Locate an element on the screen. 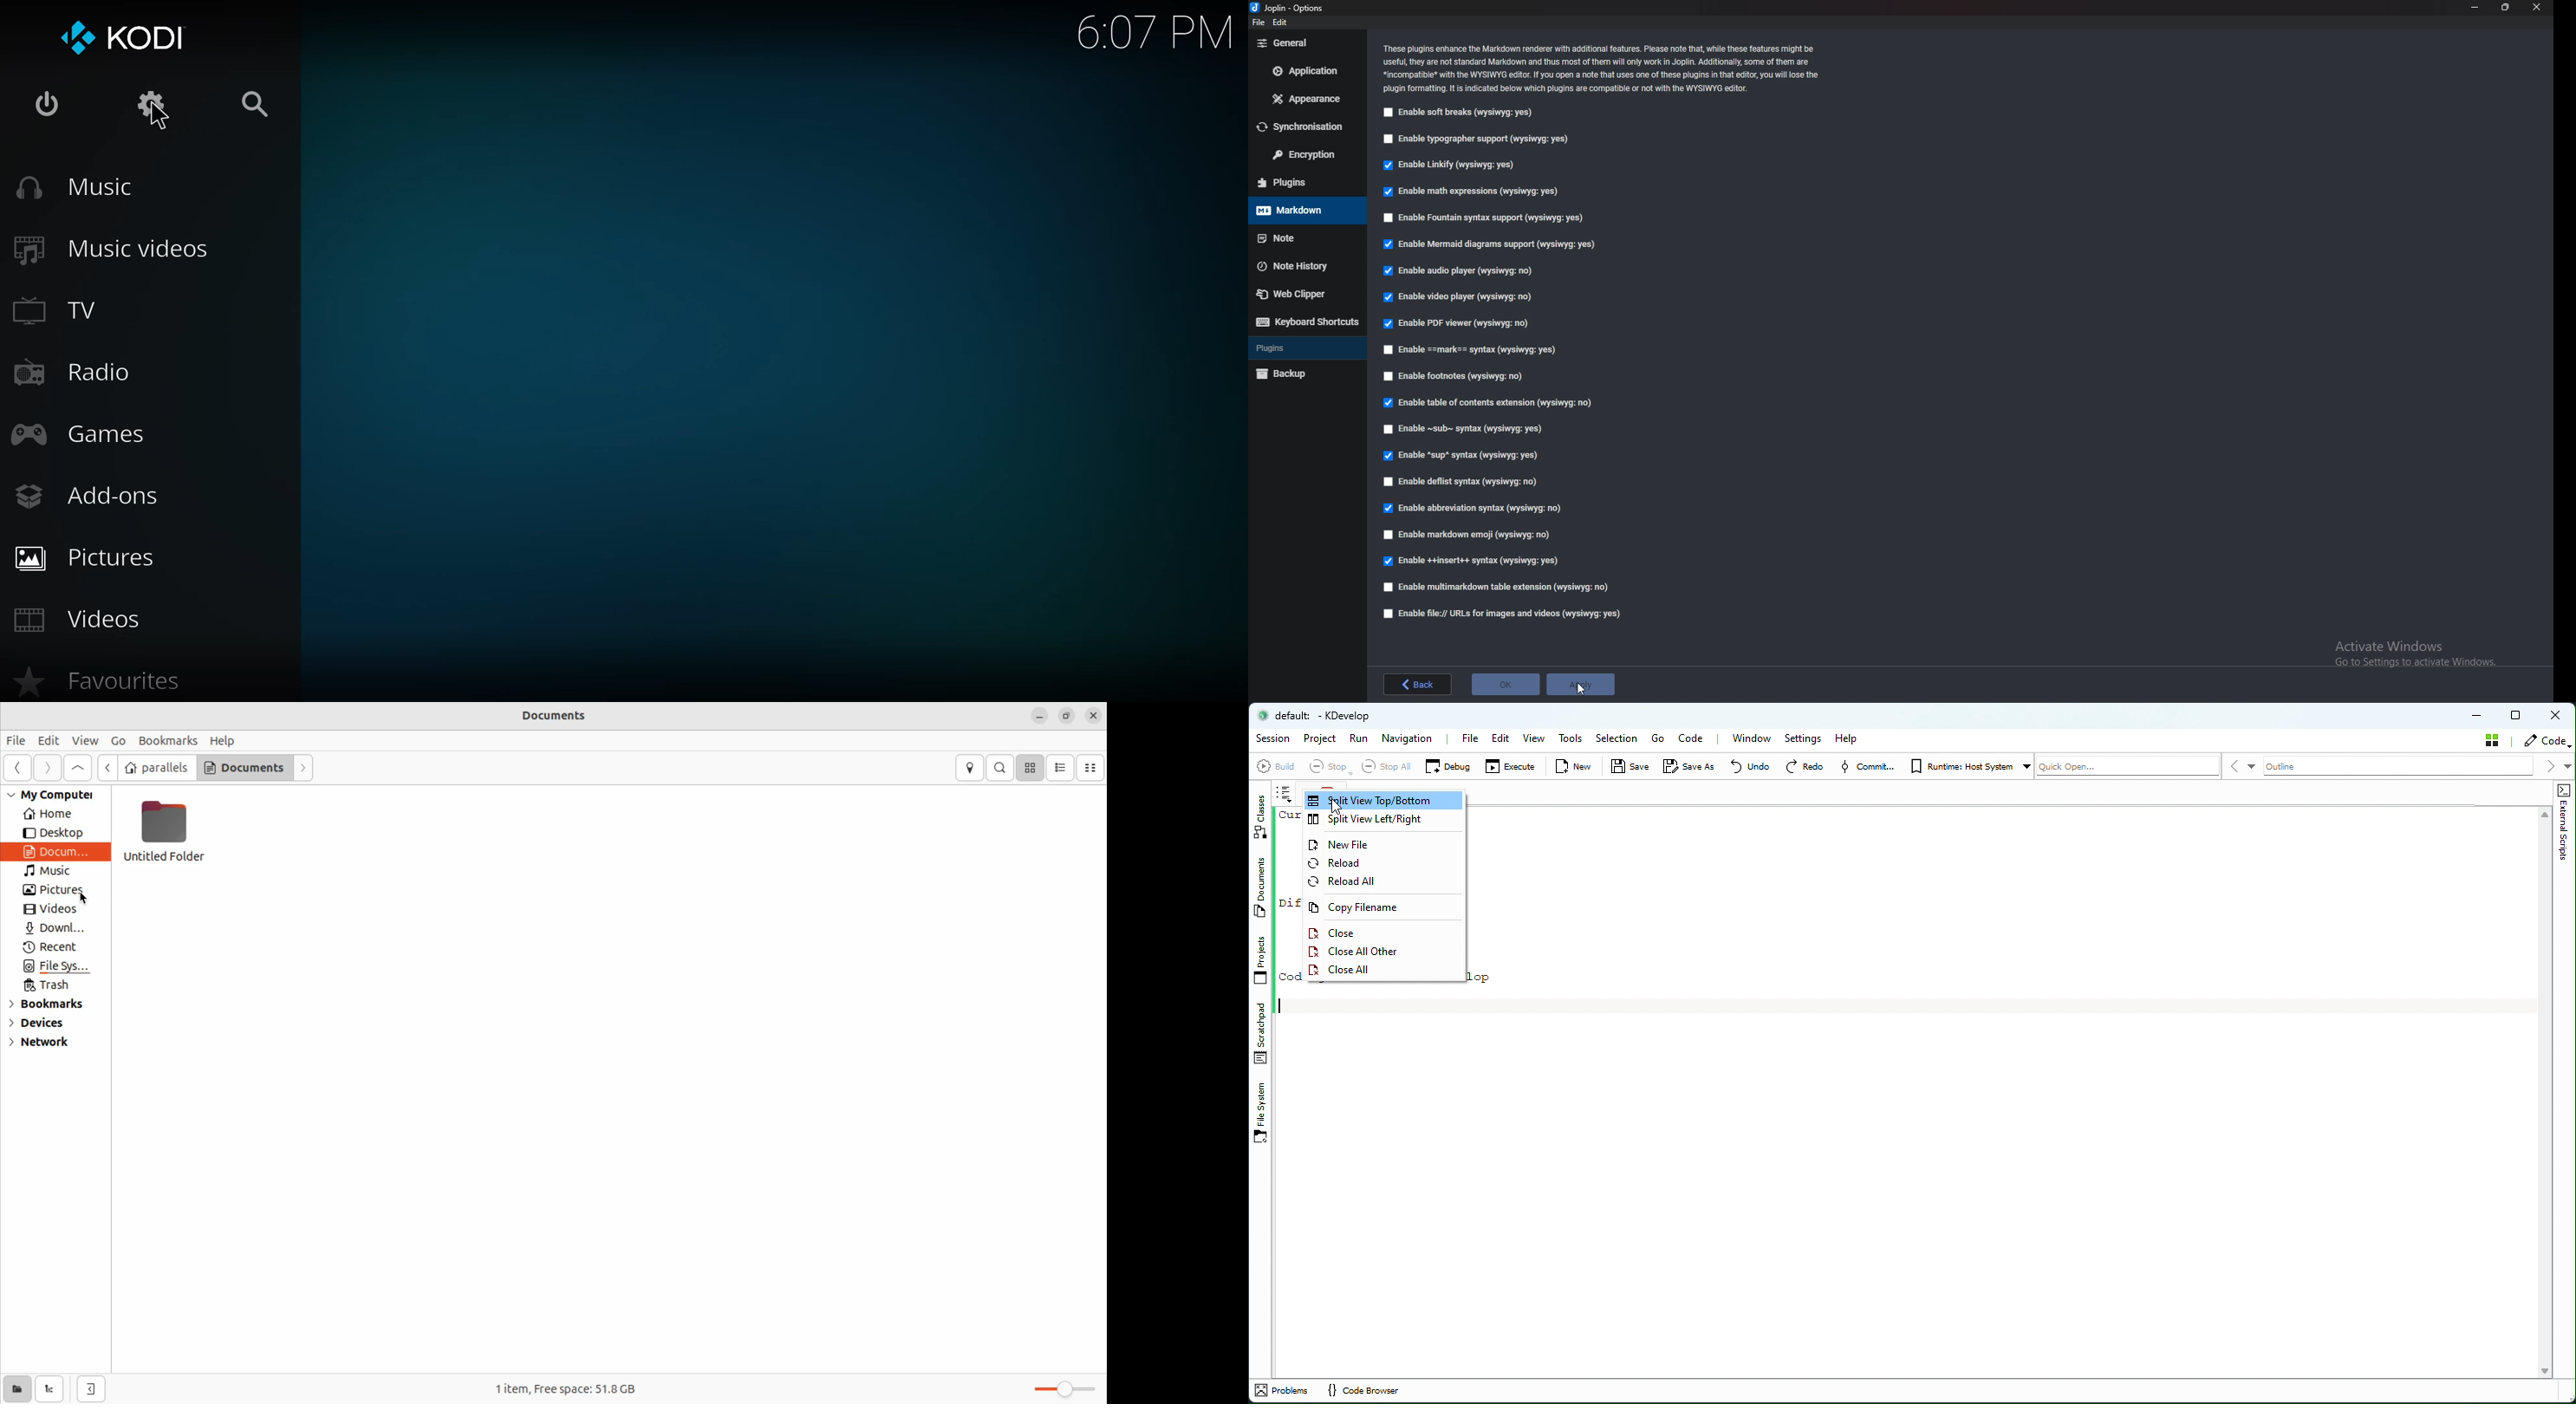  Enable insert syntax is located at coordinates (1481, 561).